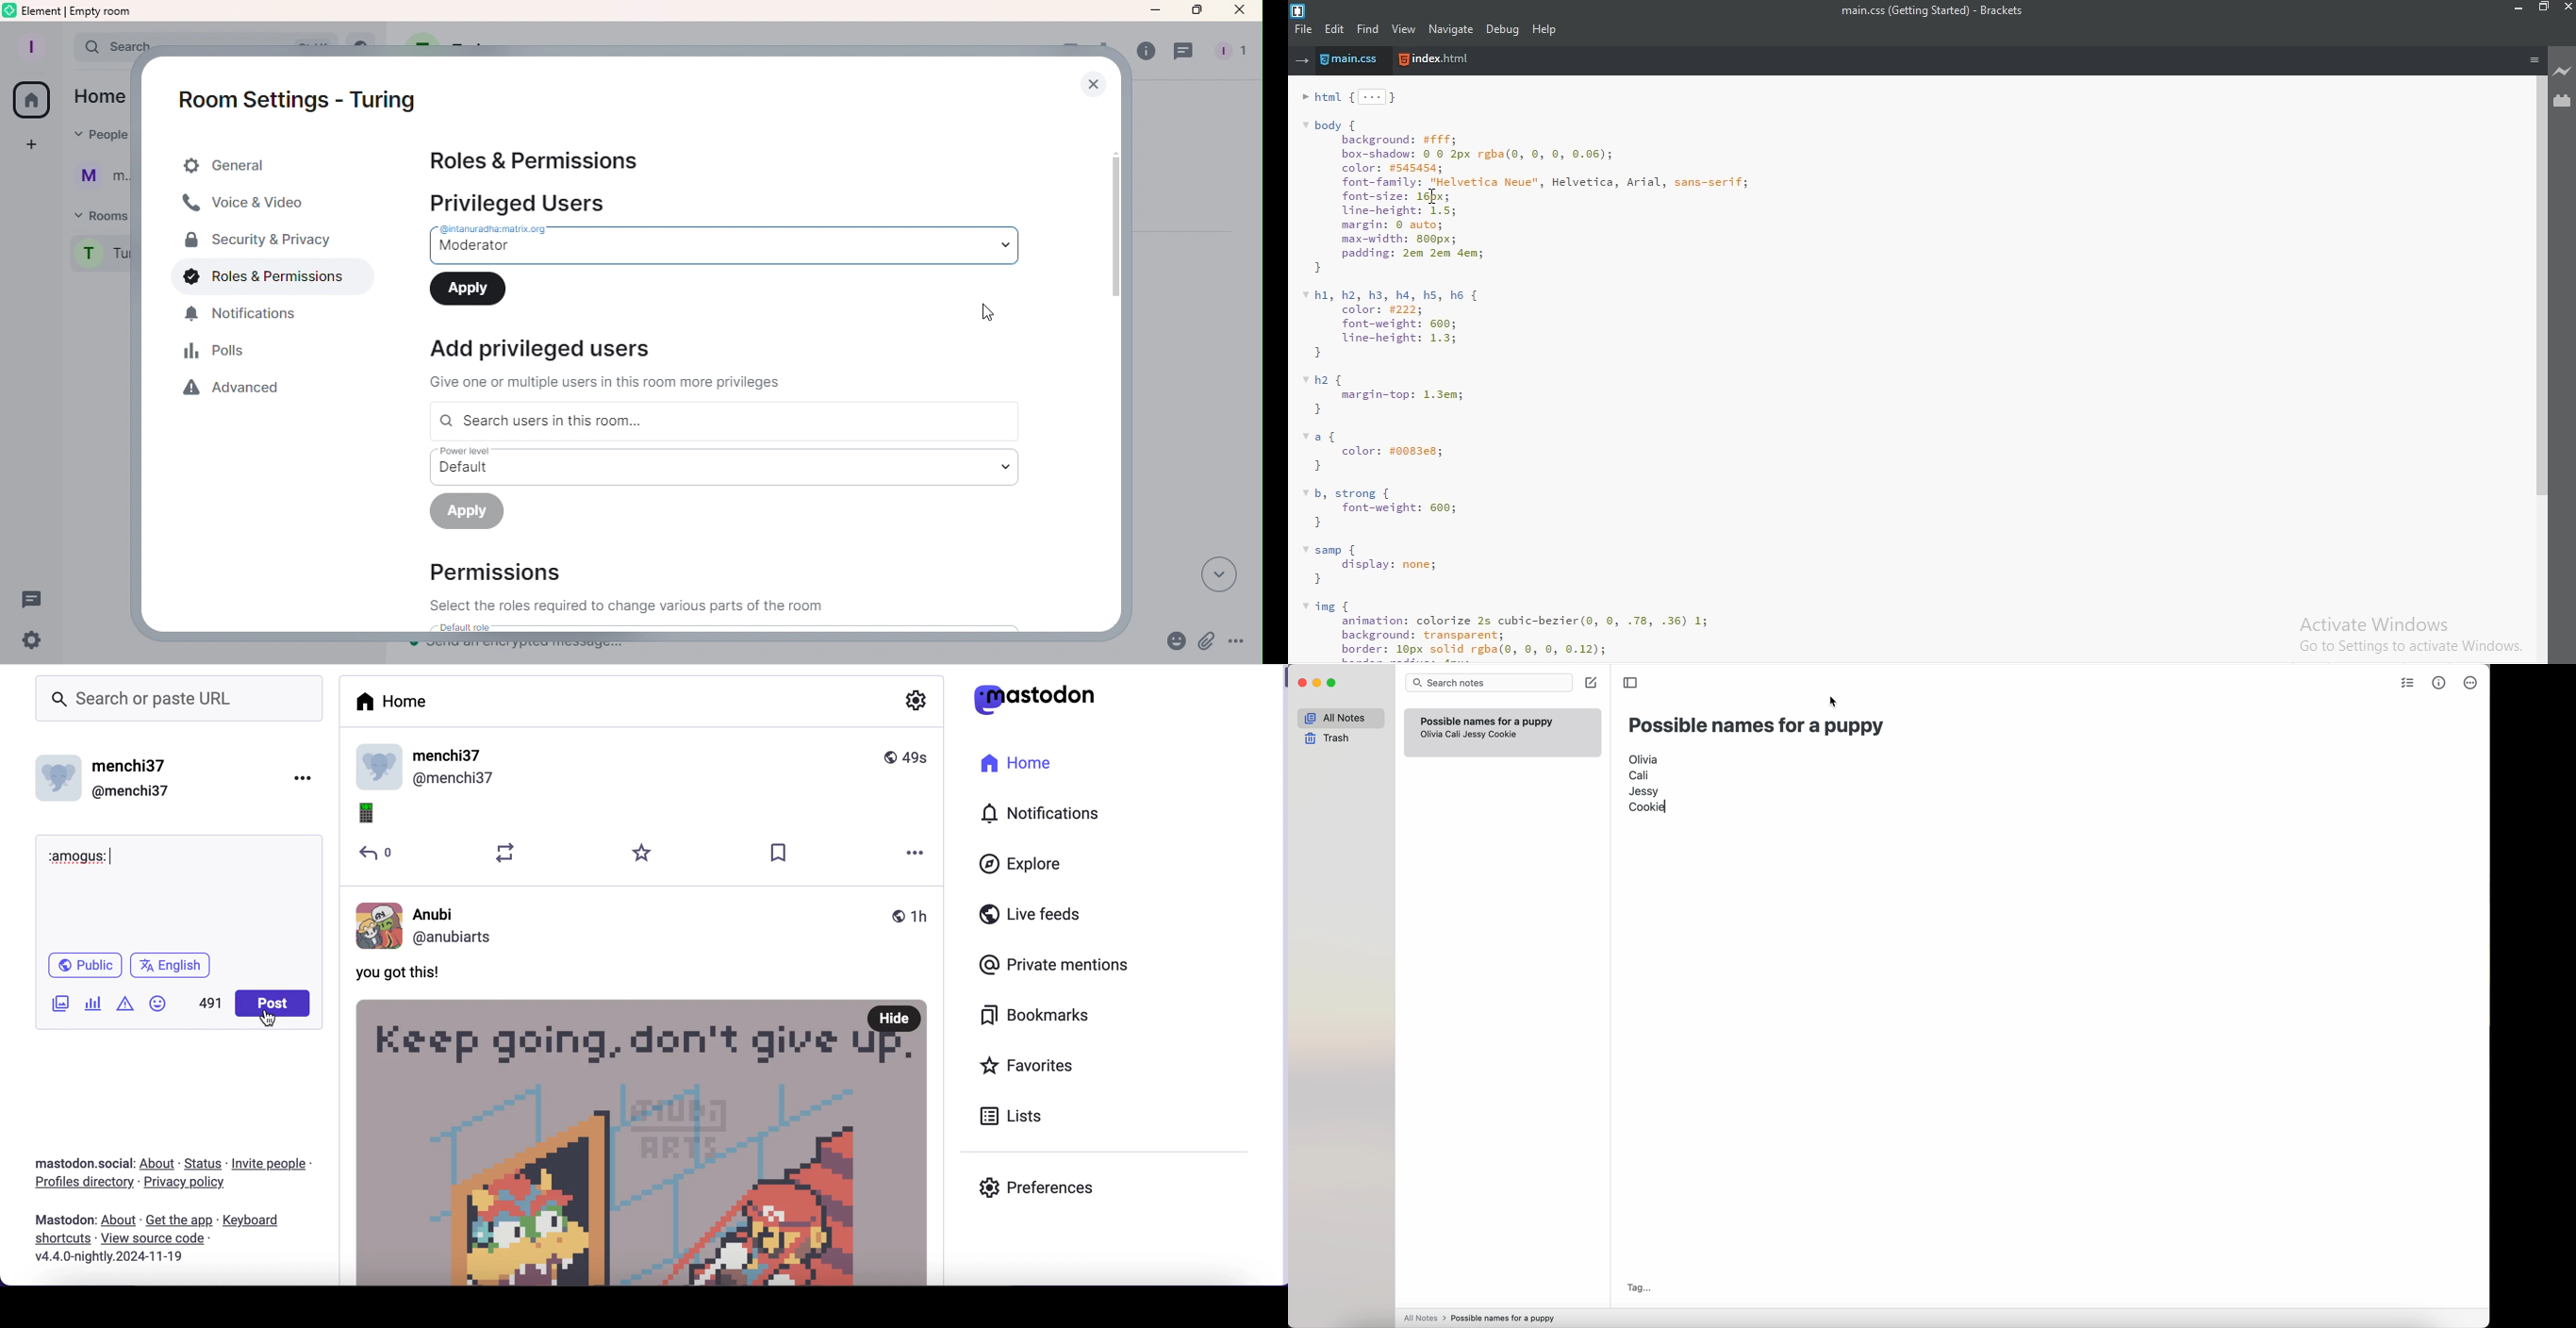  Describe the element at coordinates (59, 1240) in the screenshot. I see `shortcuts` at that location.